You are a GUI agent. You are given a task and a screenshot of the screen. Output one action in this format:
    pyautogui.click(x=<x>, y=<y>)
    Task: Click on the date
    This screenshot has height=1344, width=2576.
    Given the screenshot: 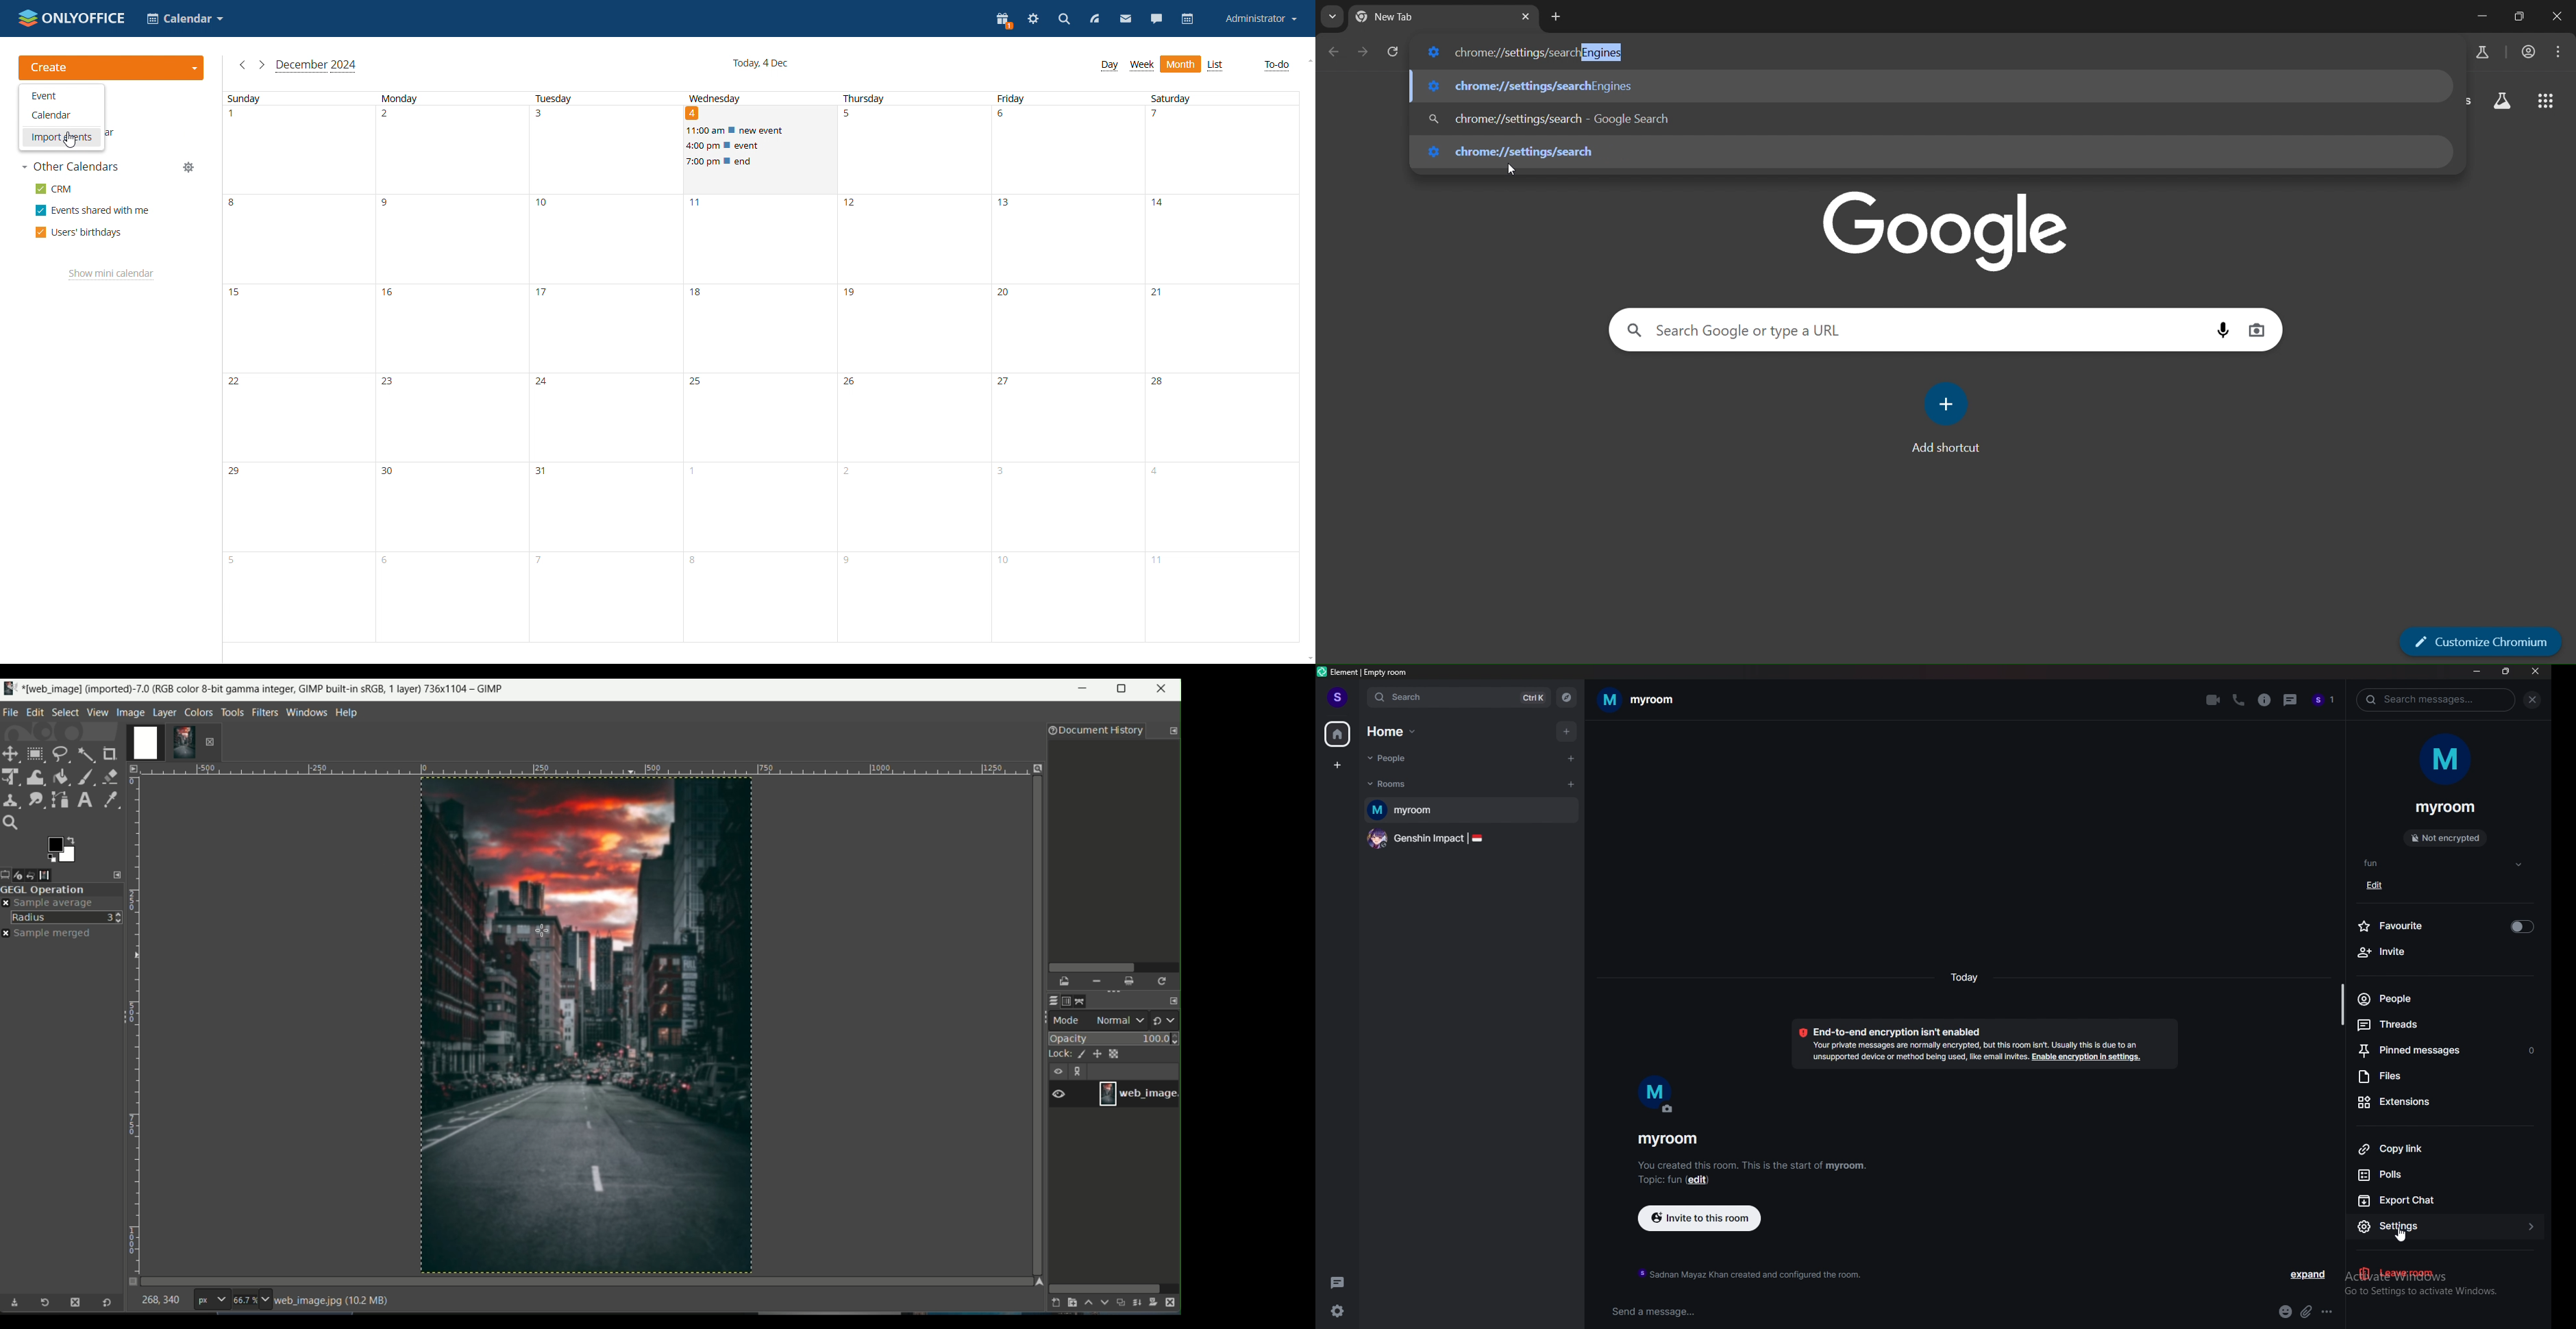 What is the action you would take?
    pyautogui.click(x=693, y=114)
    